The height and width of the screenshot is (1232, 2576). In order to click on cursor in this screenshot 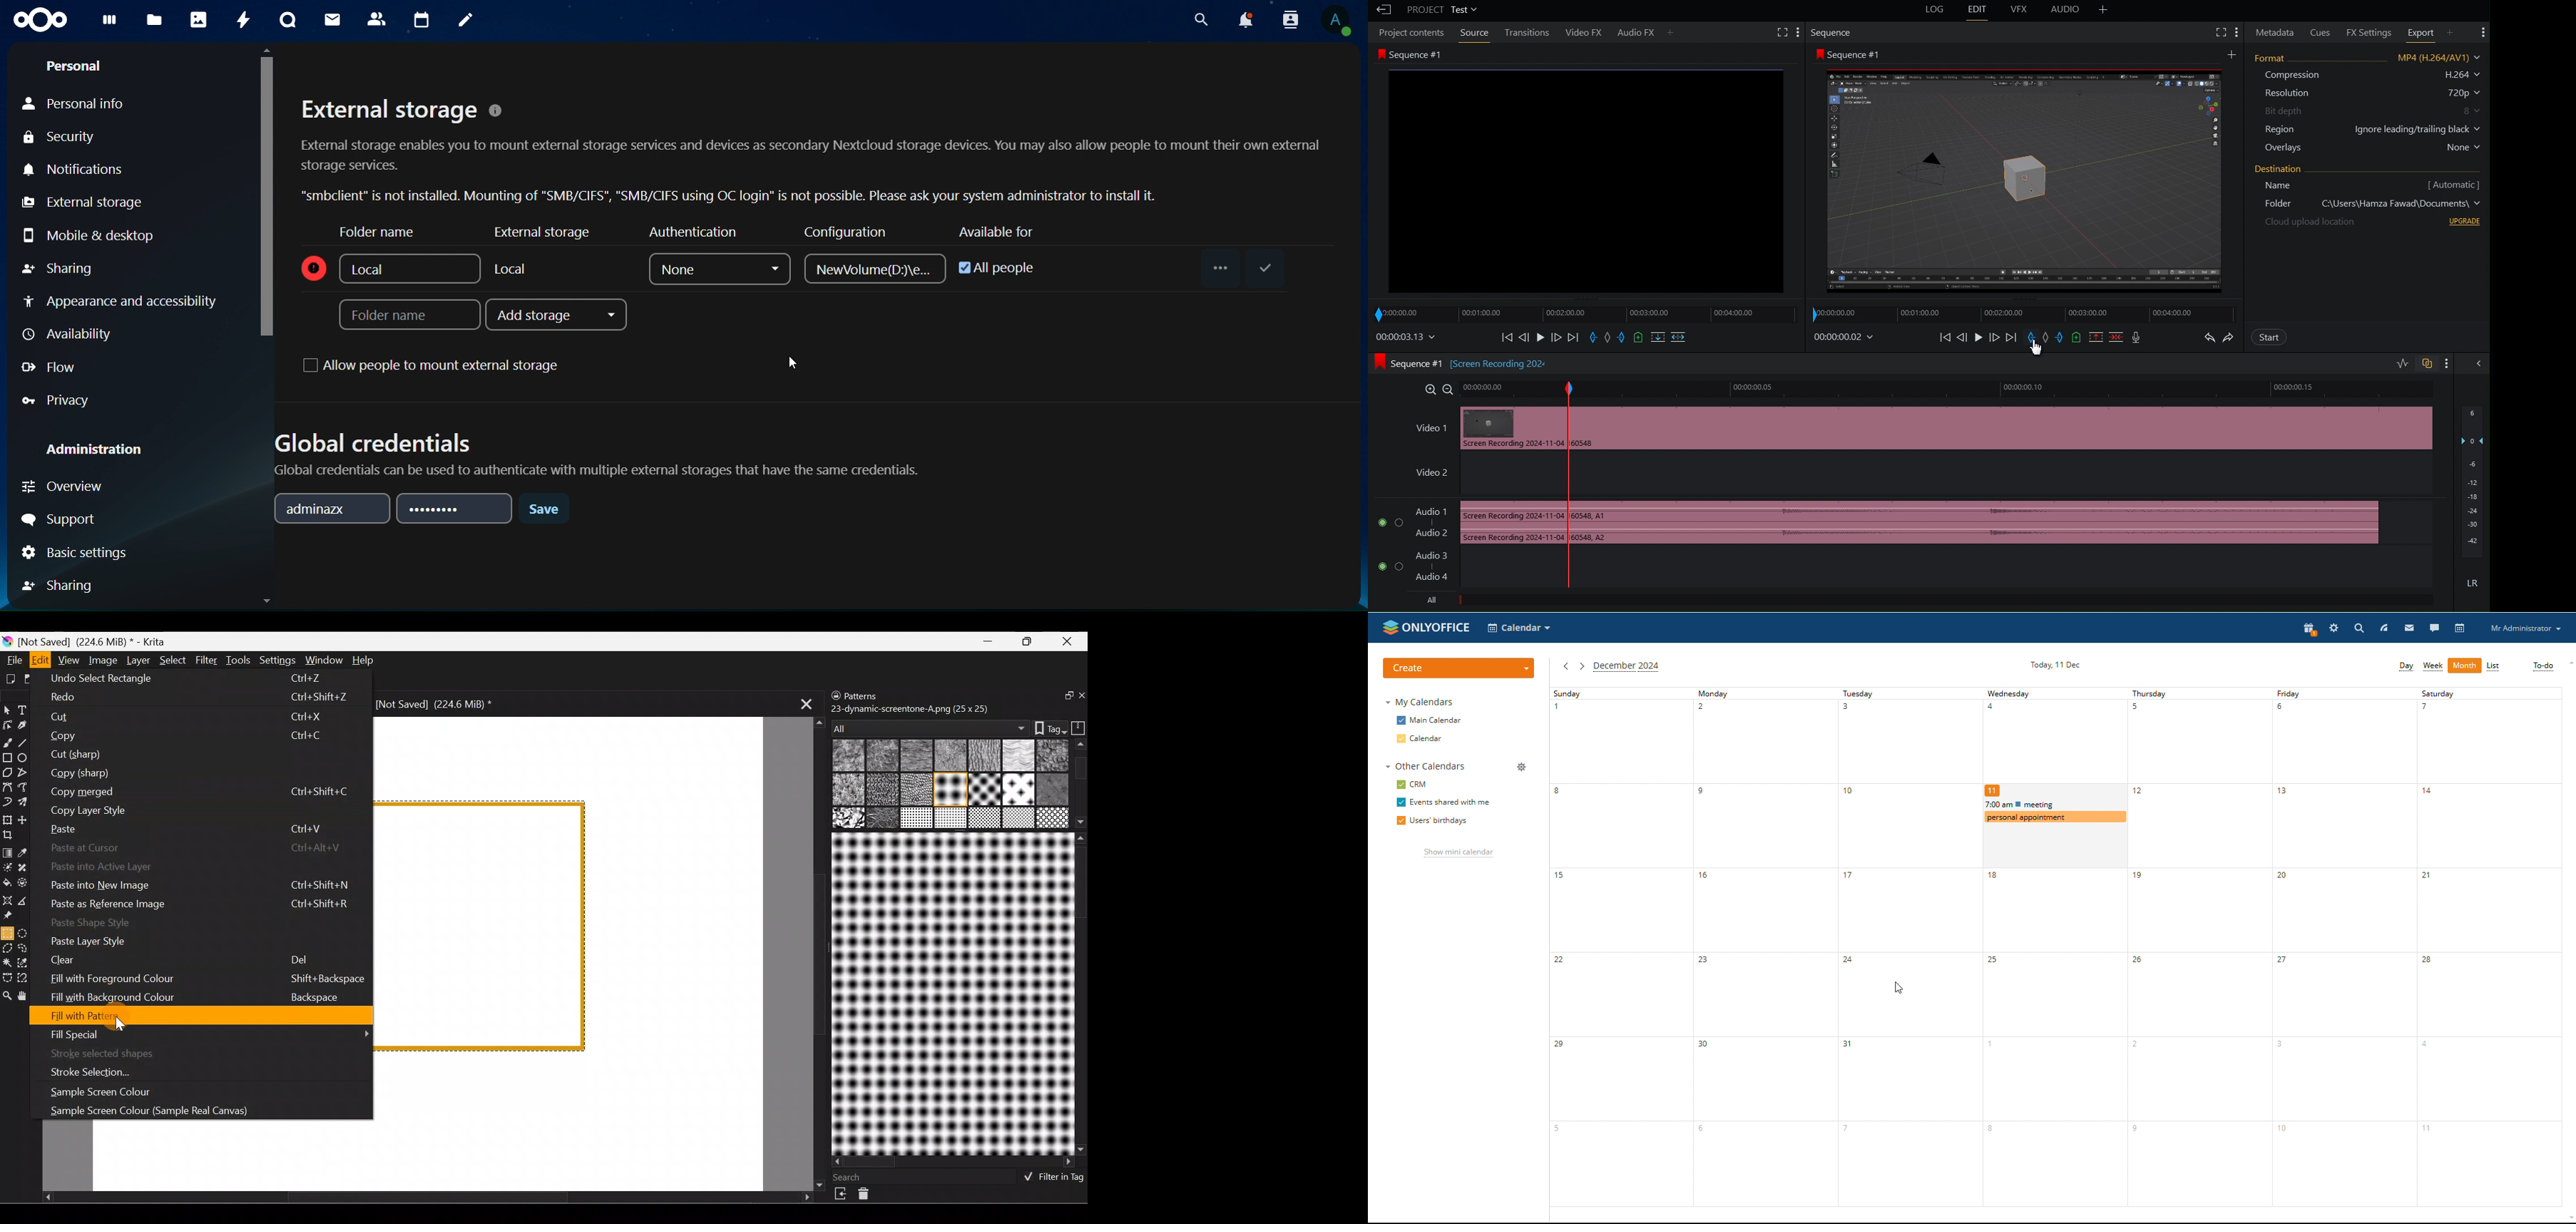, I will do `click(794, 361)`.